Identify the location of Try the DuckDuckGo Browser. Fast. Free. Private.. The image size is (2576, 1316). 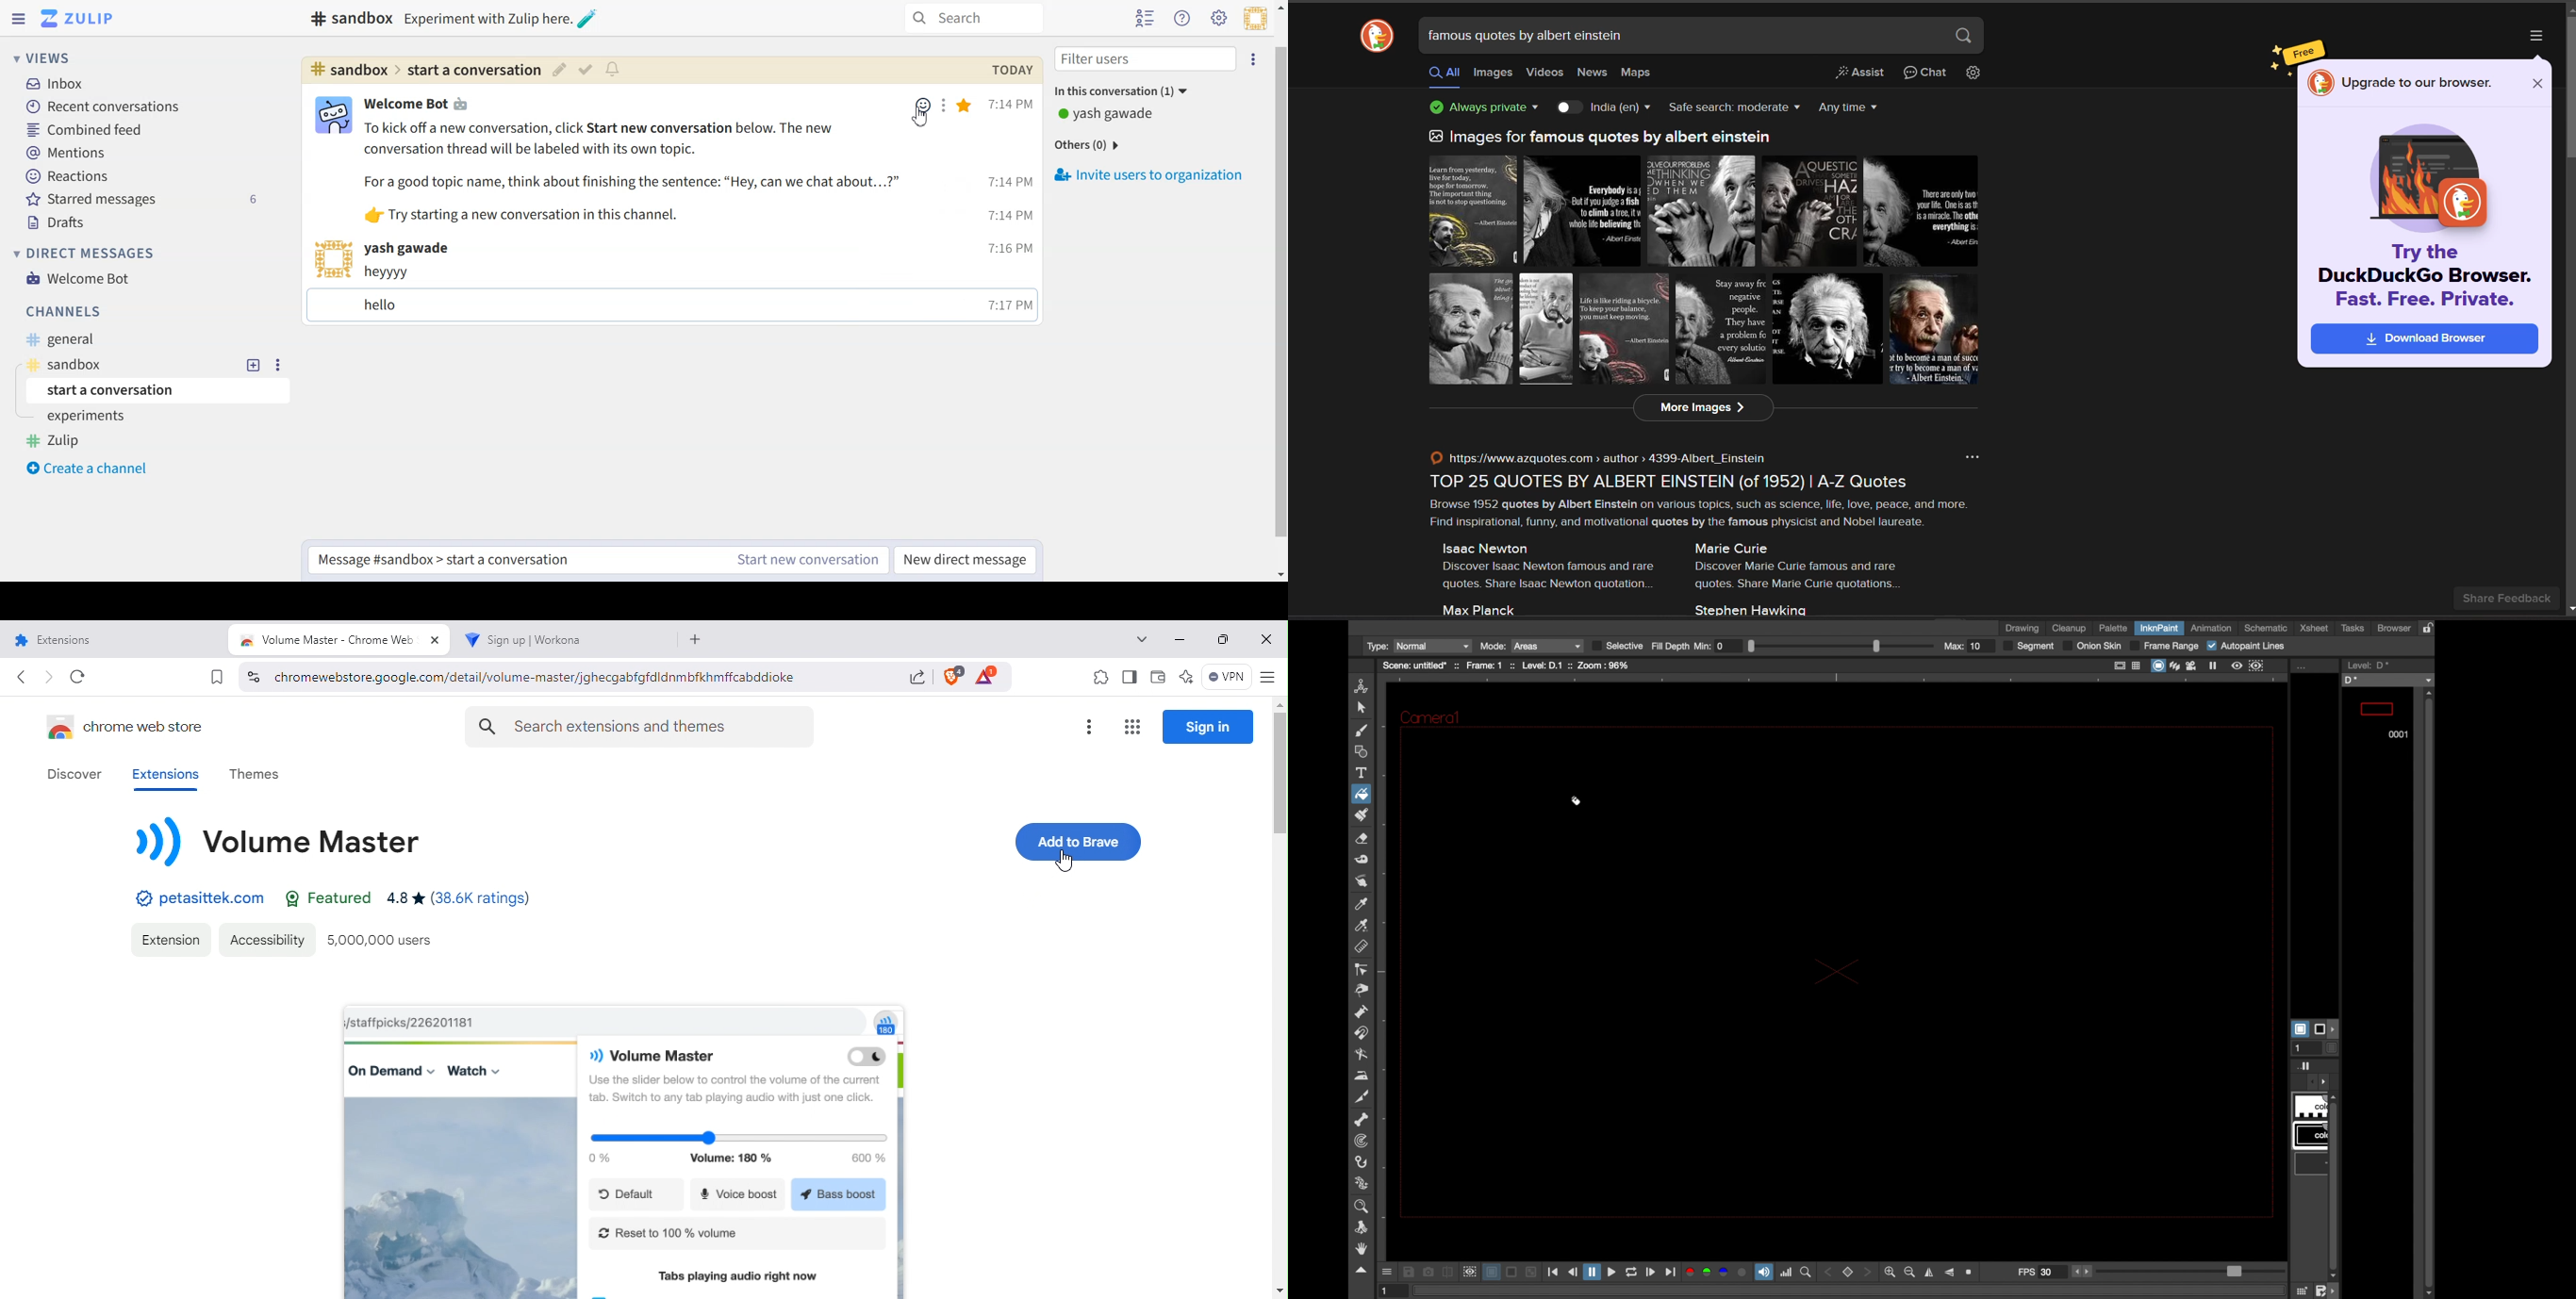
(2427, 279).